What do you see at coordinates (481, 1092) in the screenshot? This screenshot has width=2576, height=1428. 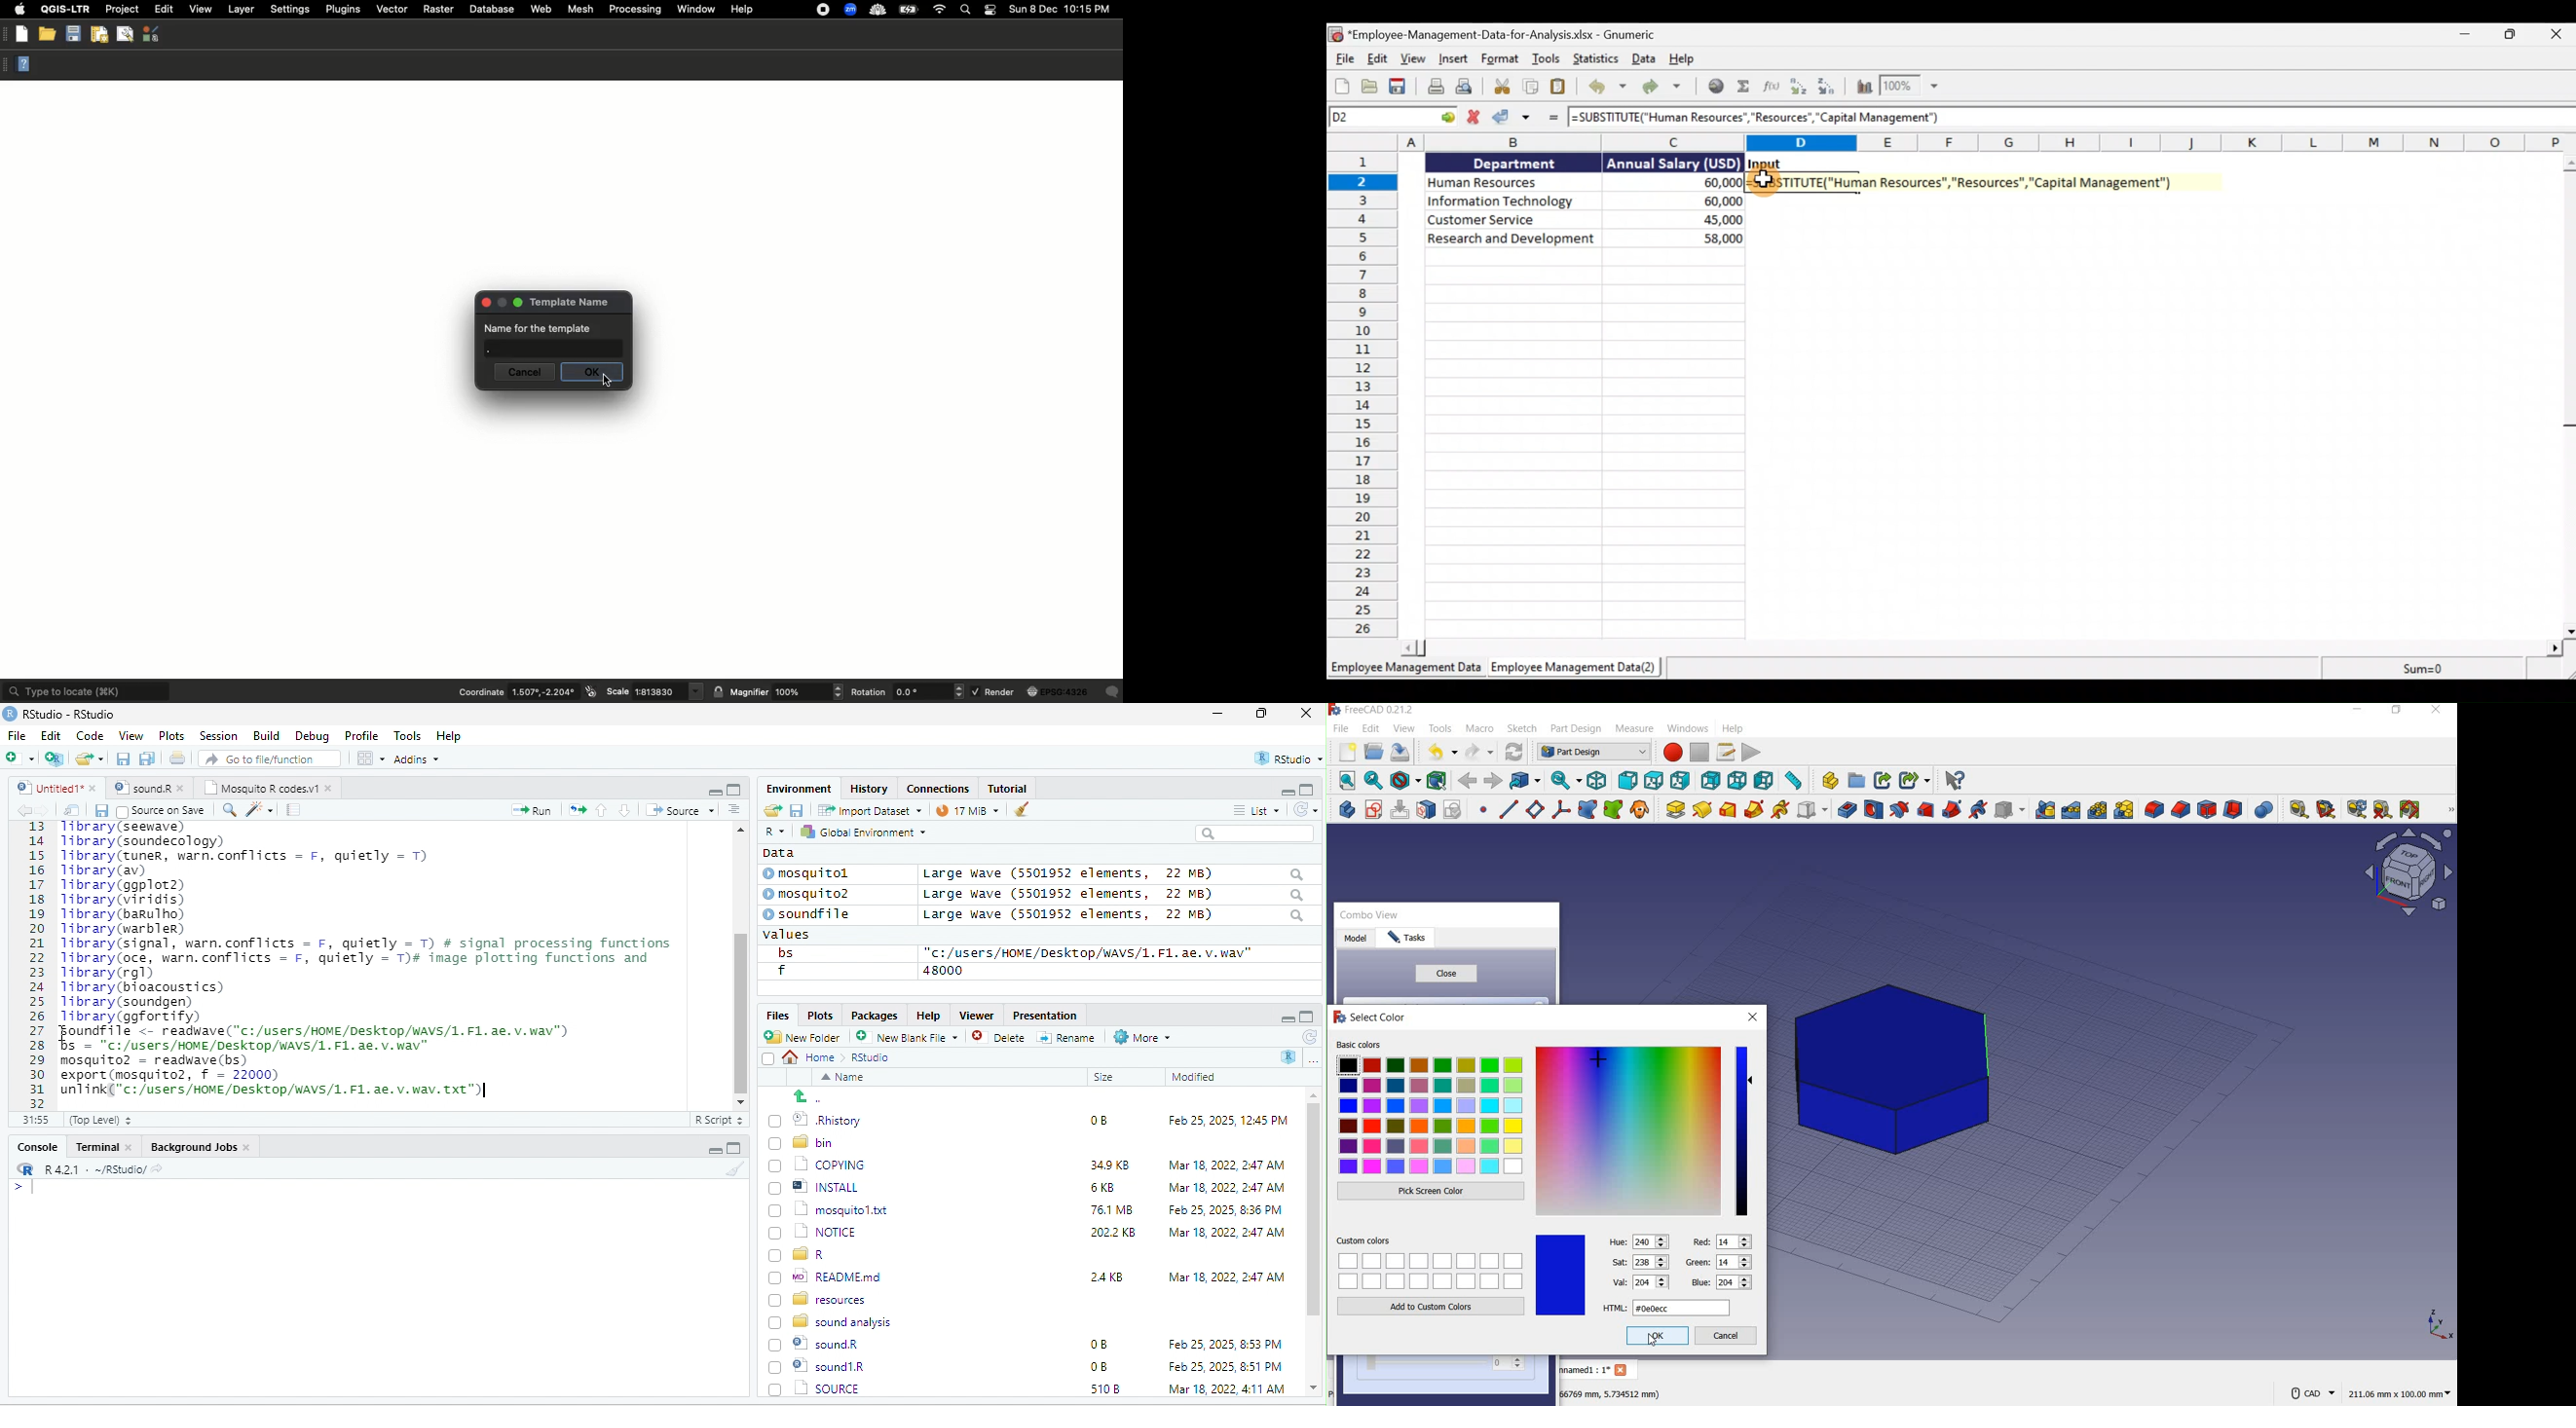 I see `cursor` at bounding box center [481, 1092].